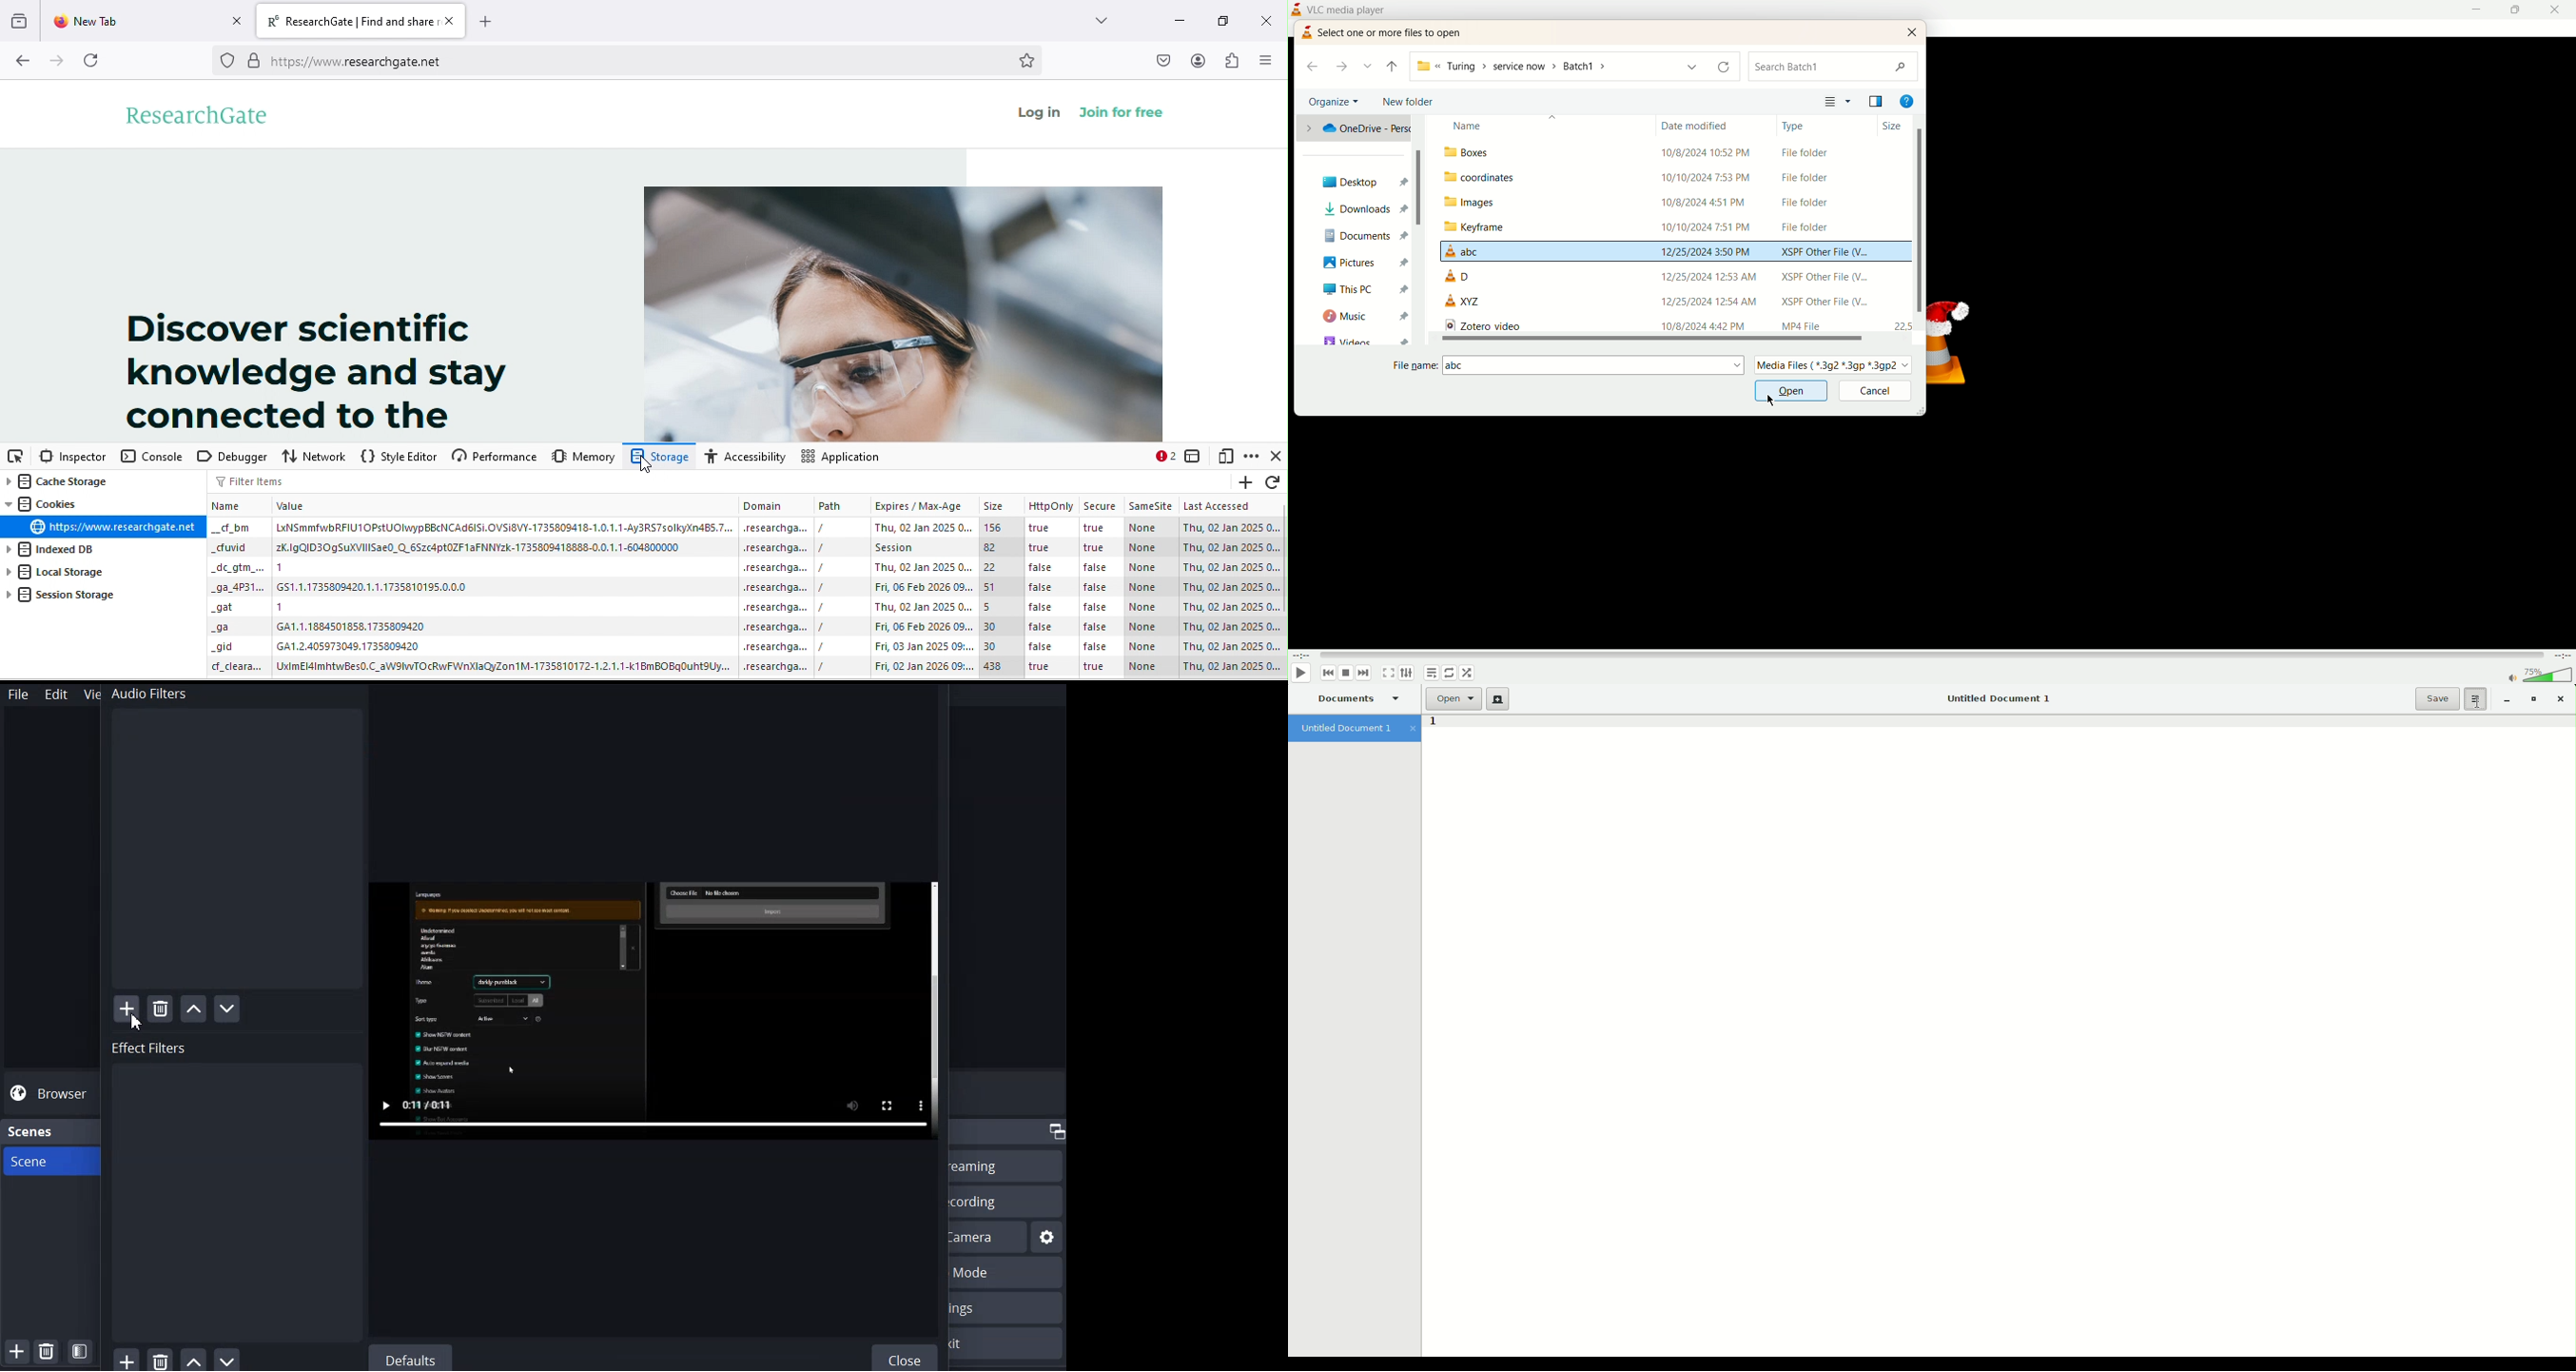 The height and width of the screenshot is (1372, 2576). Describe the element at coordinates (1100, 569) in the screenshot. I see `false` at that location.